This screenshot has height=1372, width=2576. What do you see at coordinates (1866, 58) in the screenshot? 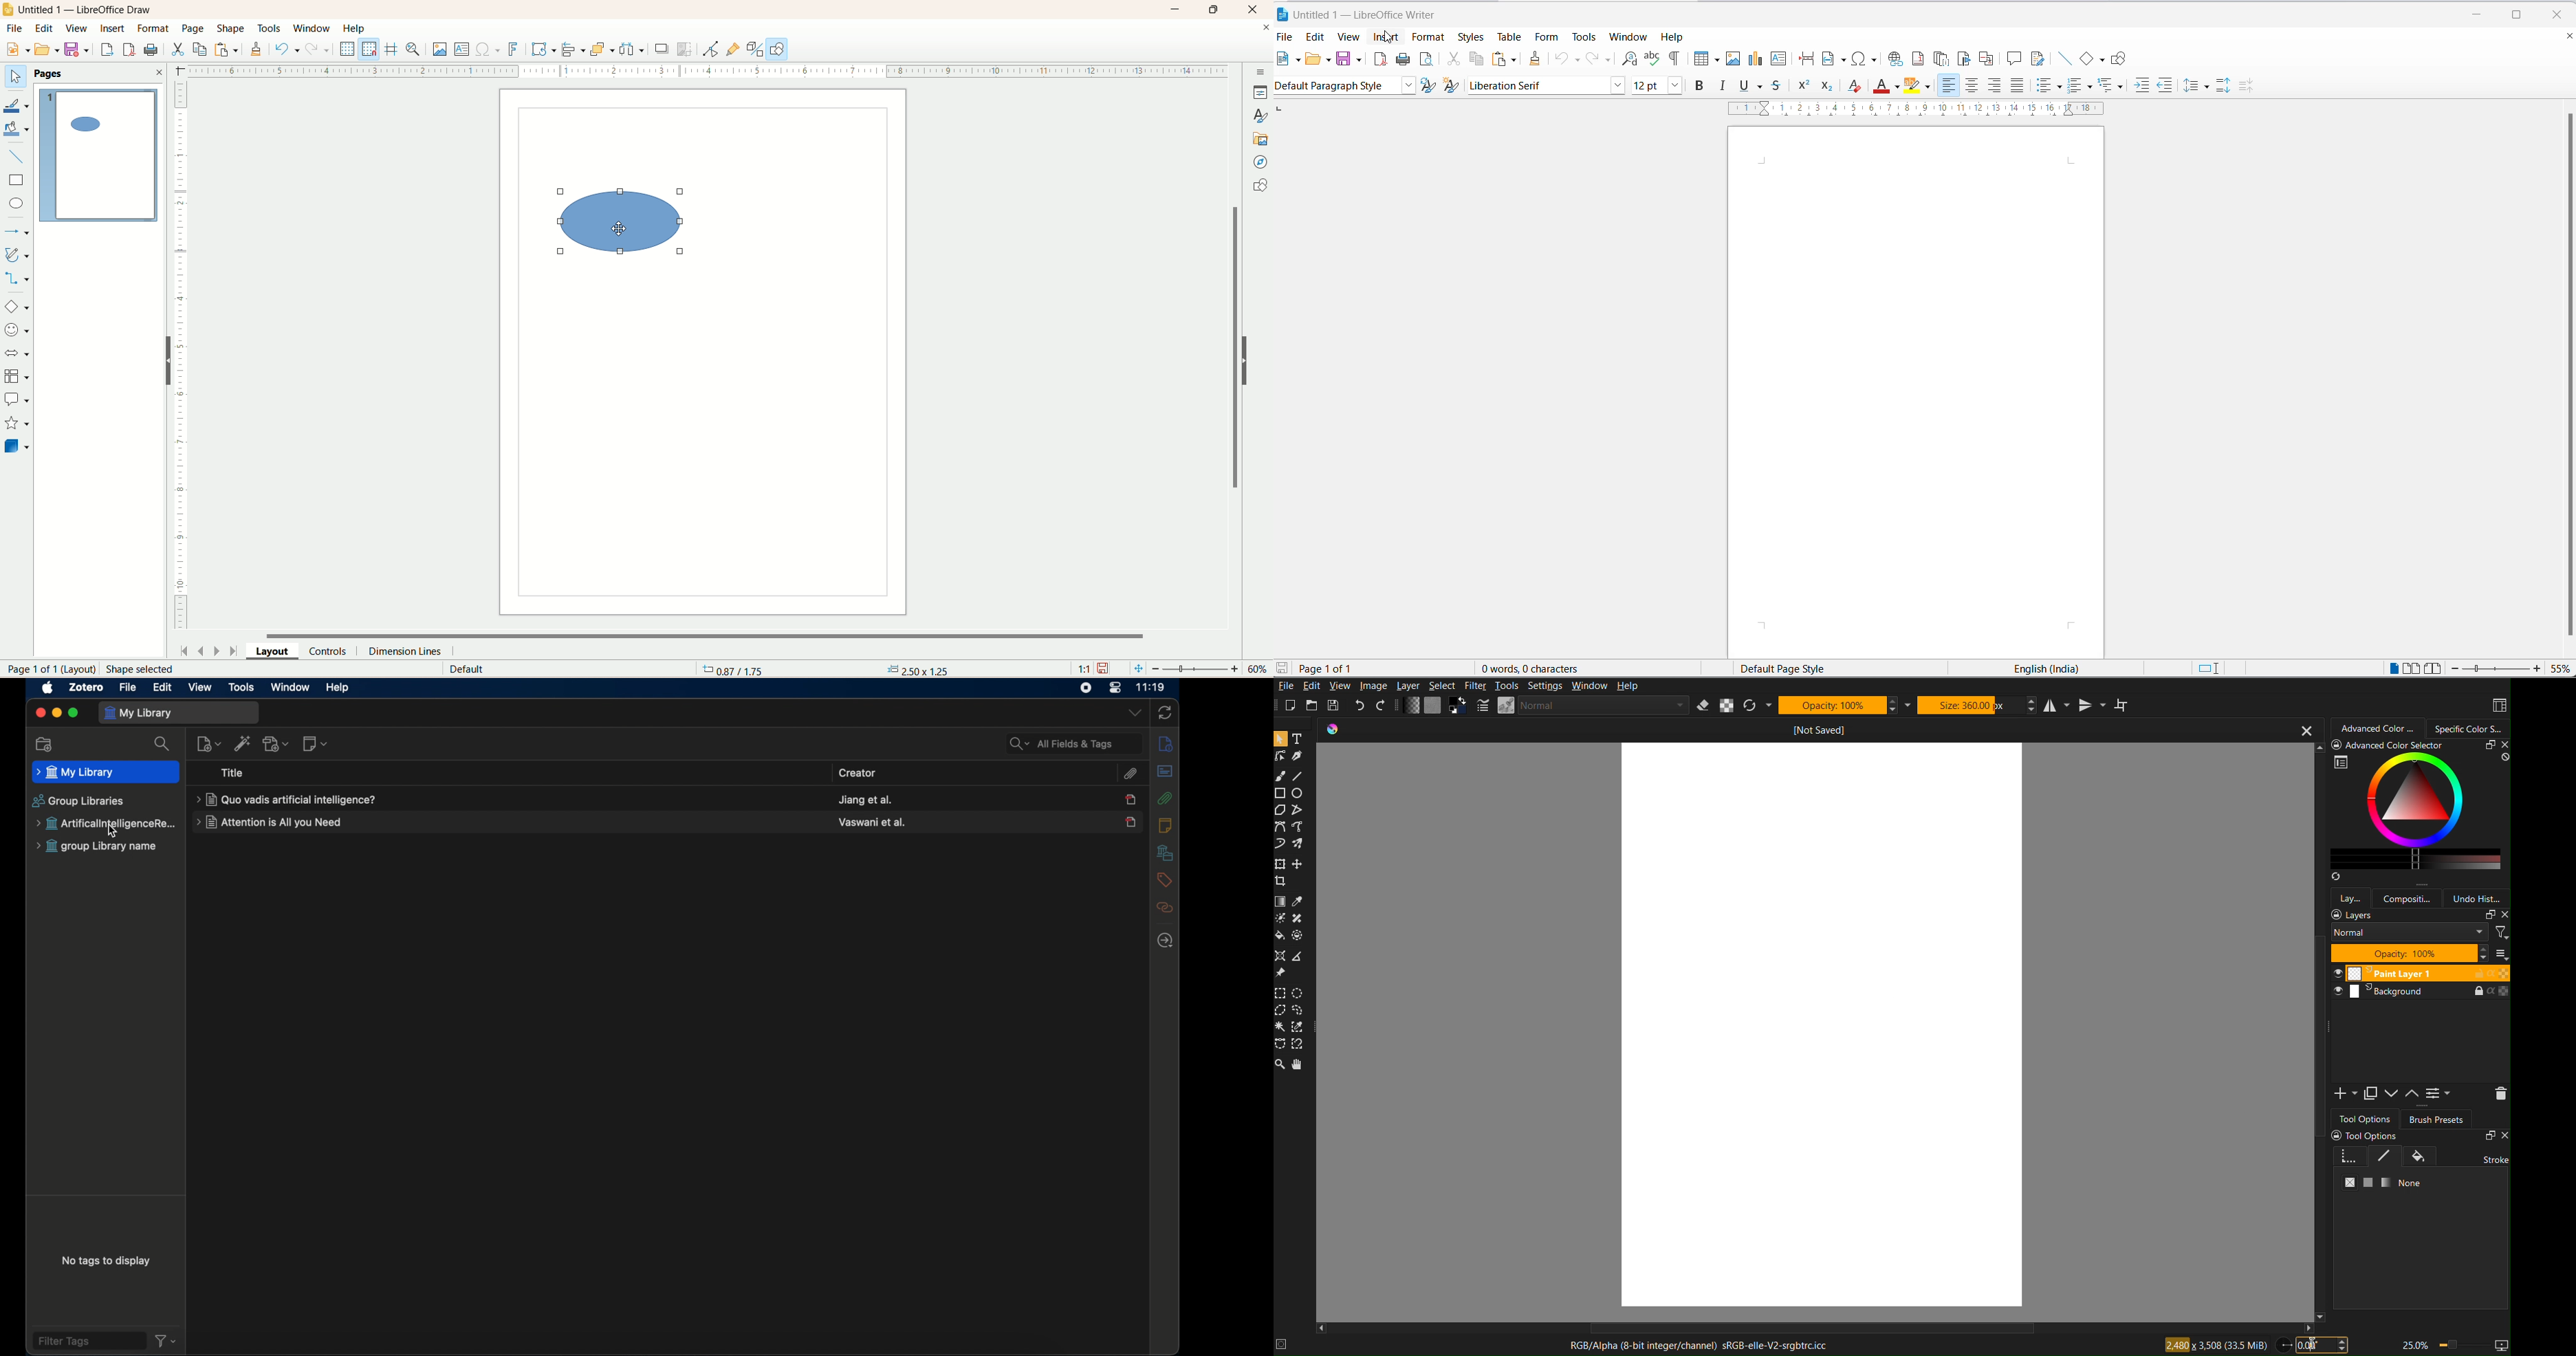
I see `insert special characters` at bounding box center [1866, 58].